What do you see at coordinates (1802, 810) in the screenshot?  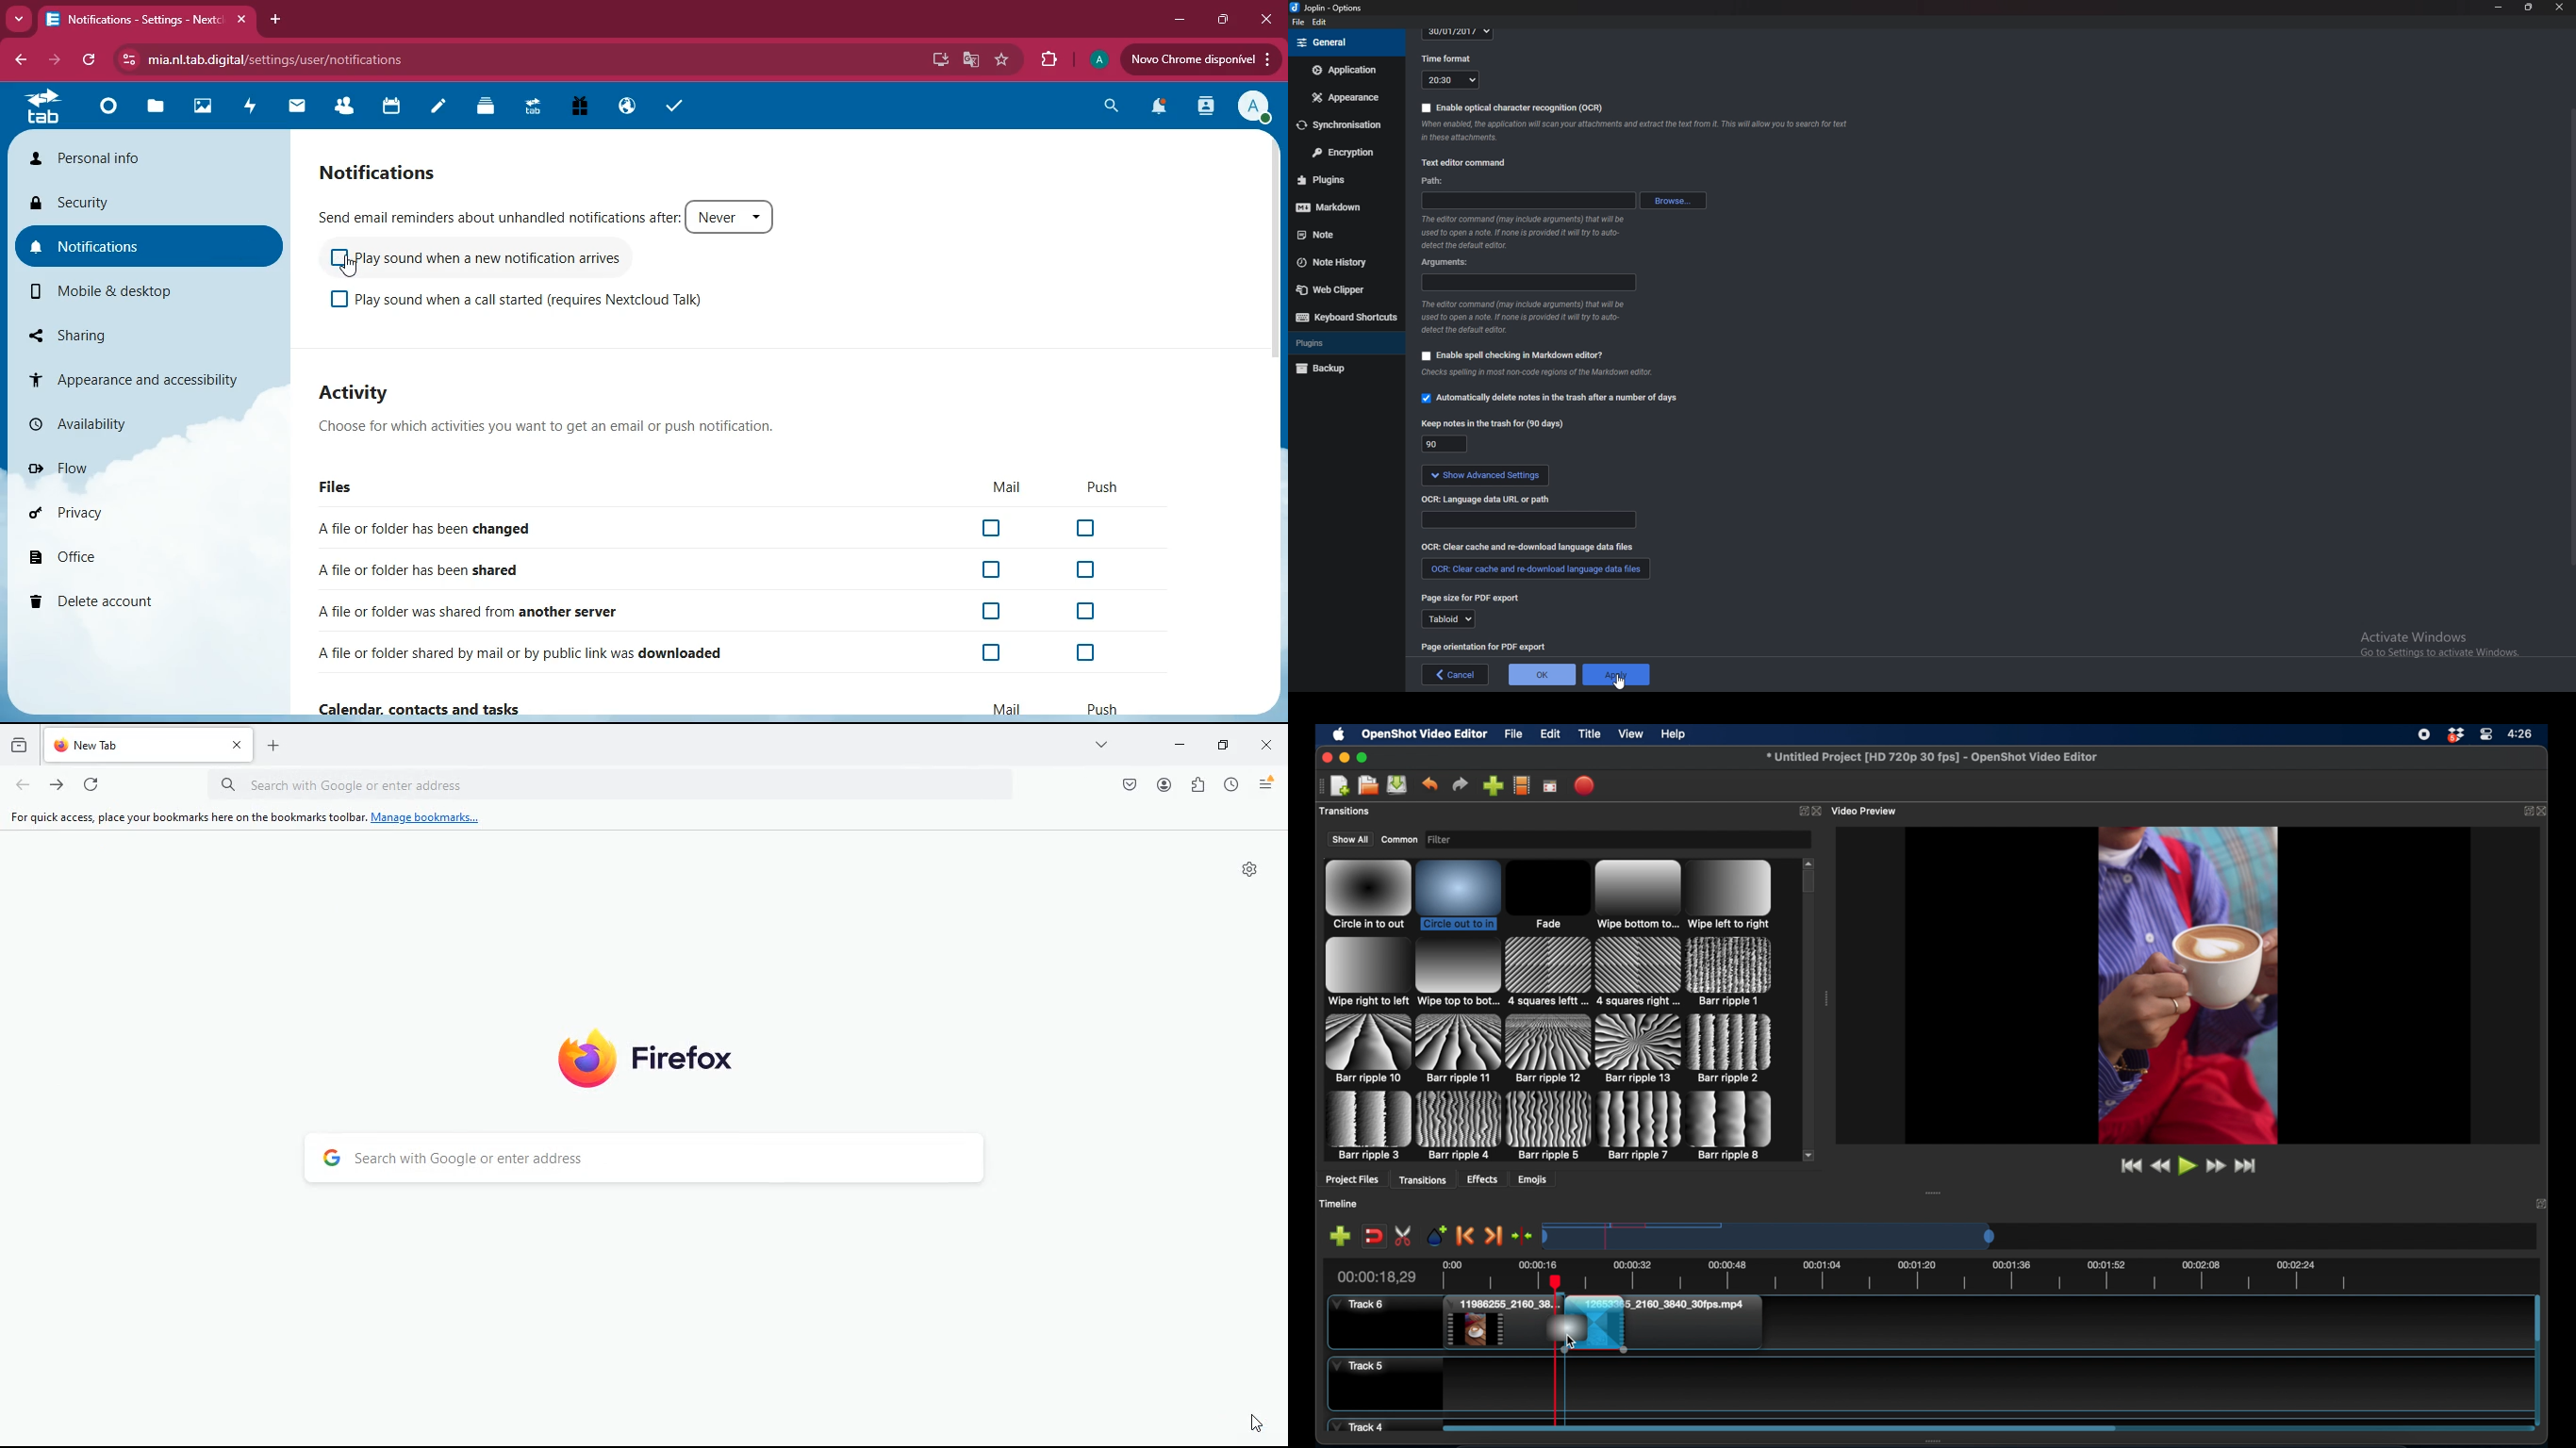 I see `expand` at bounding box center [1802, 810].